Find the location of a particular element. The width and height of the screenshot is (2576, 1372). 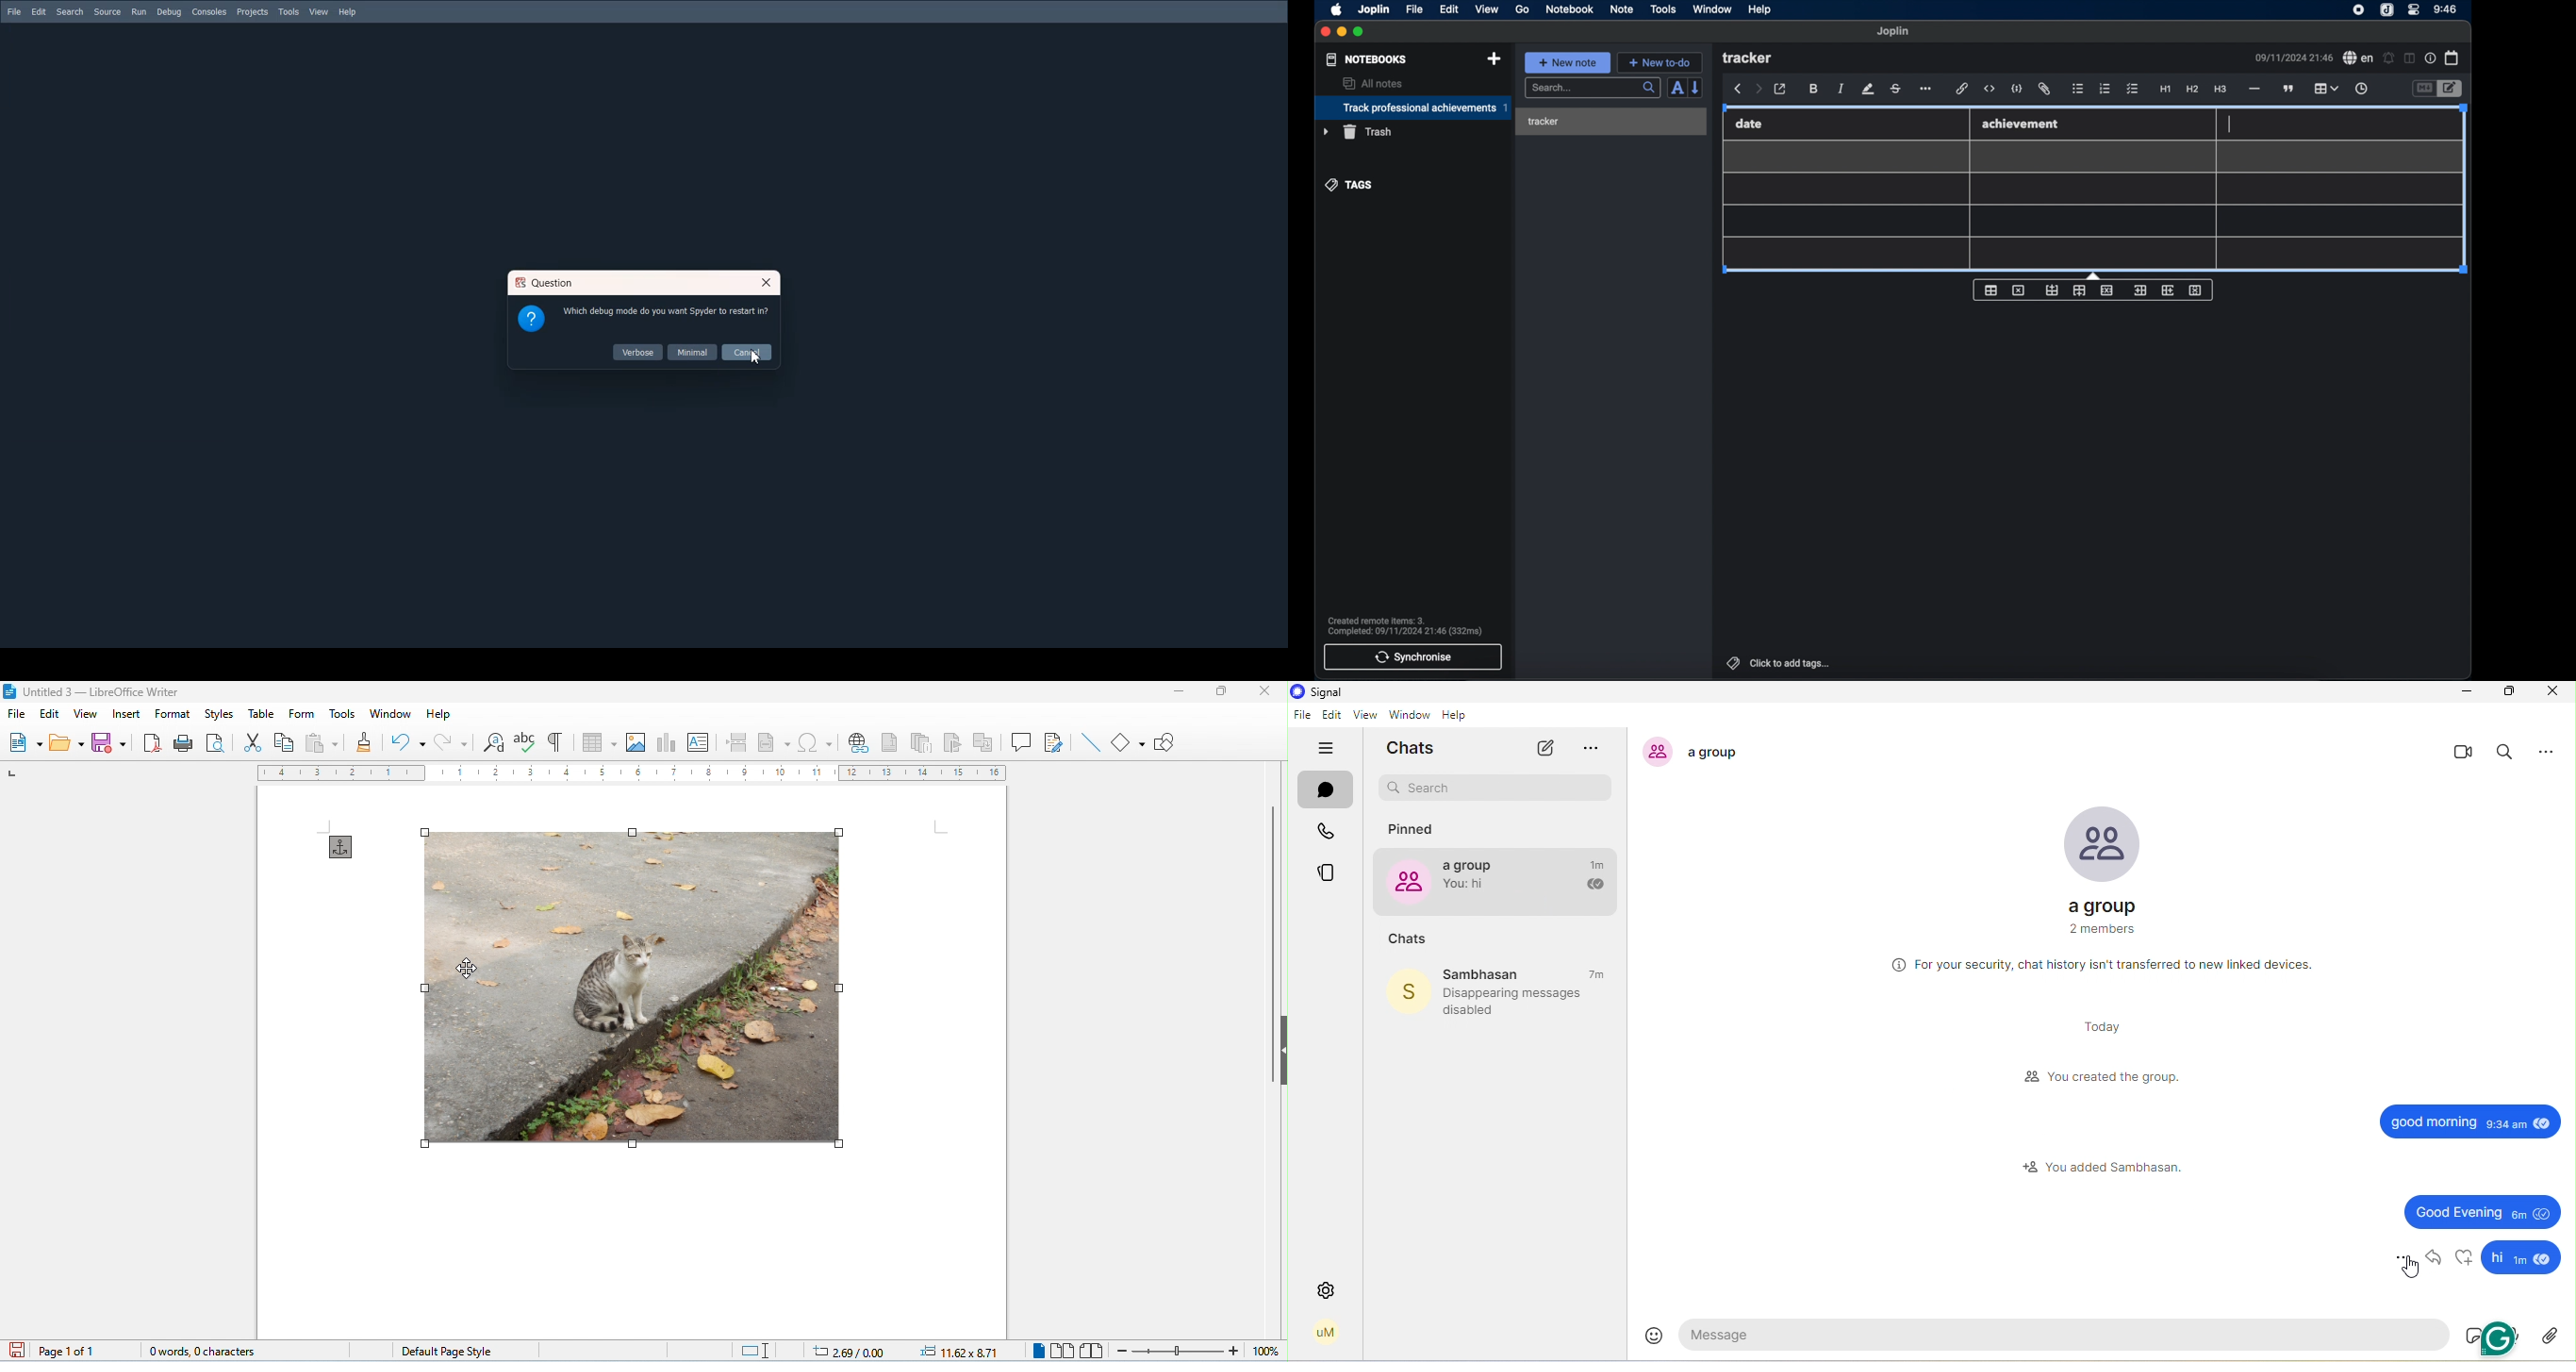

Help is located at coordinates (349, 12).